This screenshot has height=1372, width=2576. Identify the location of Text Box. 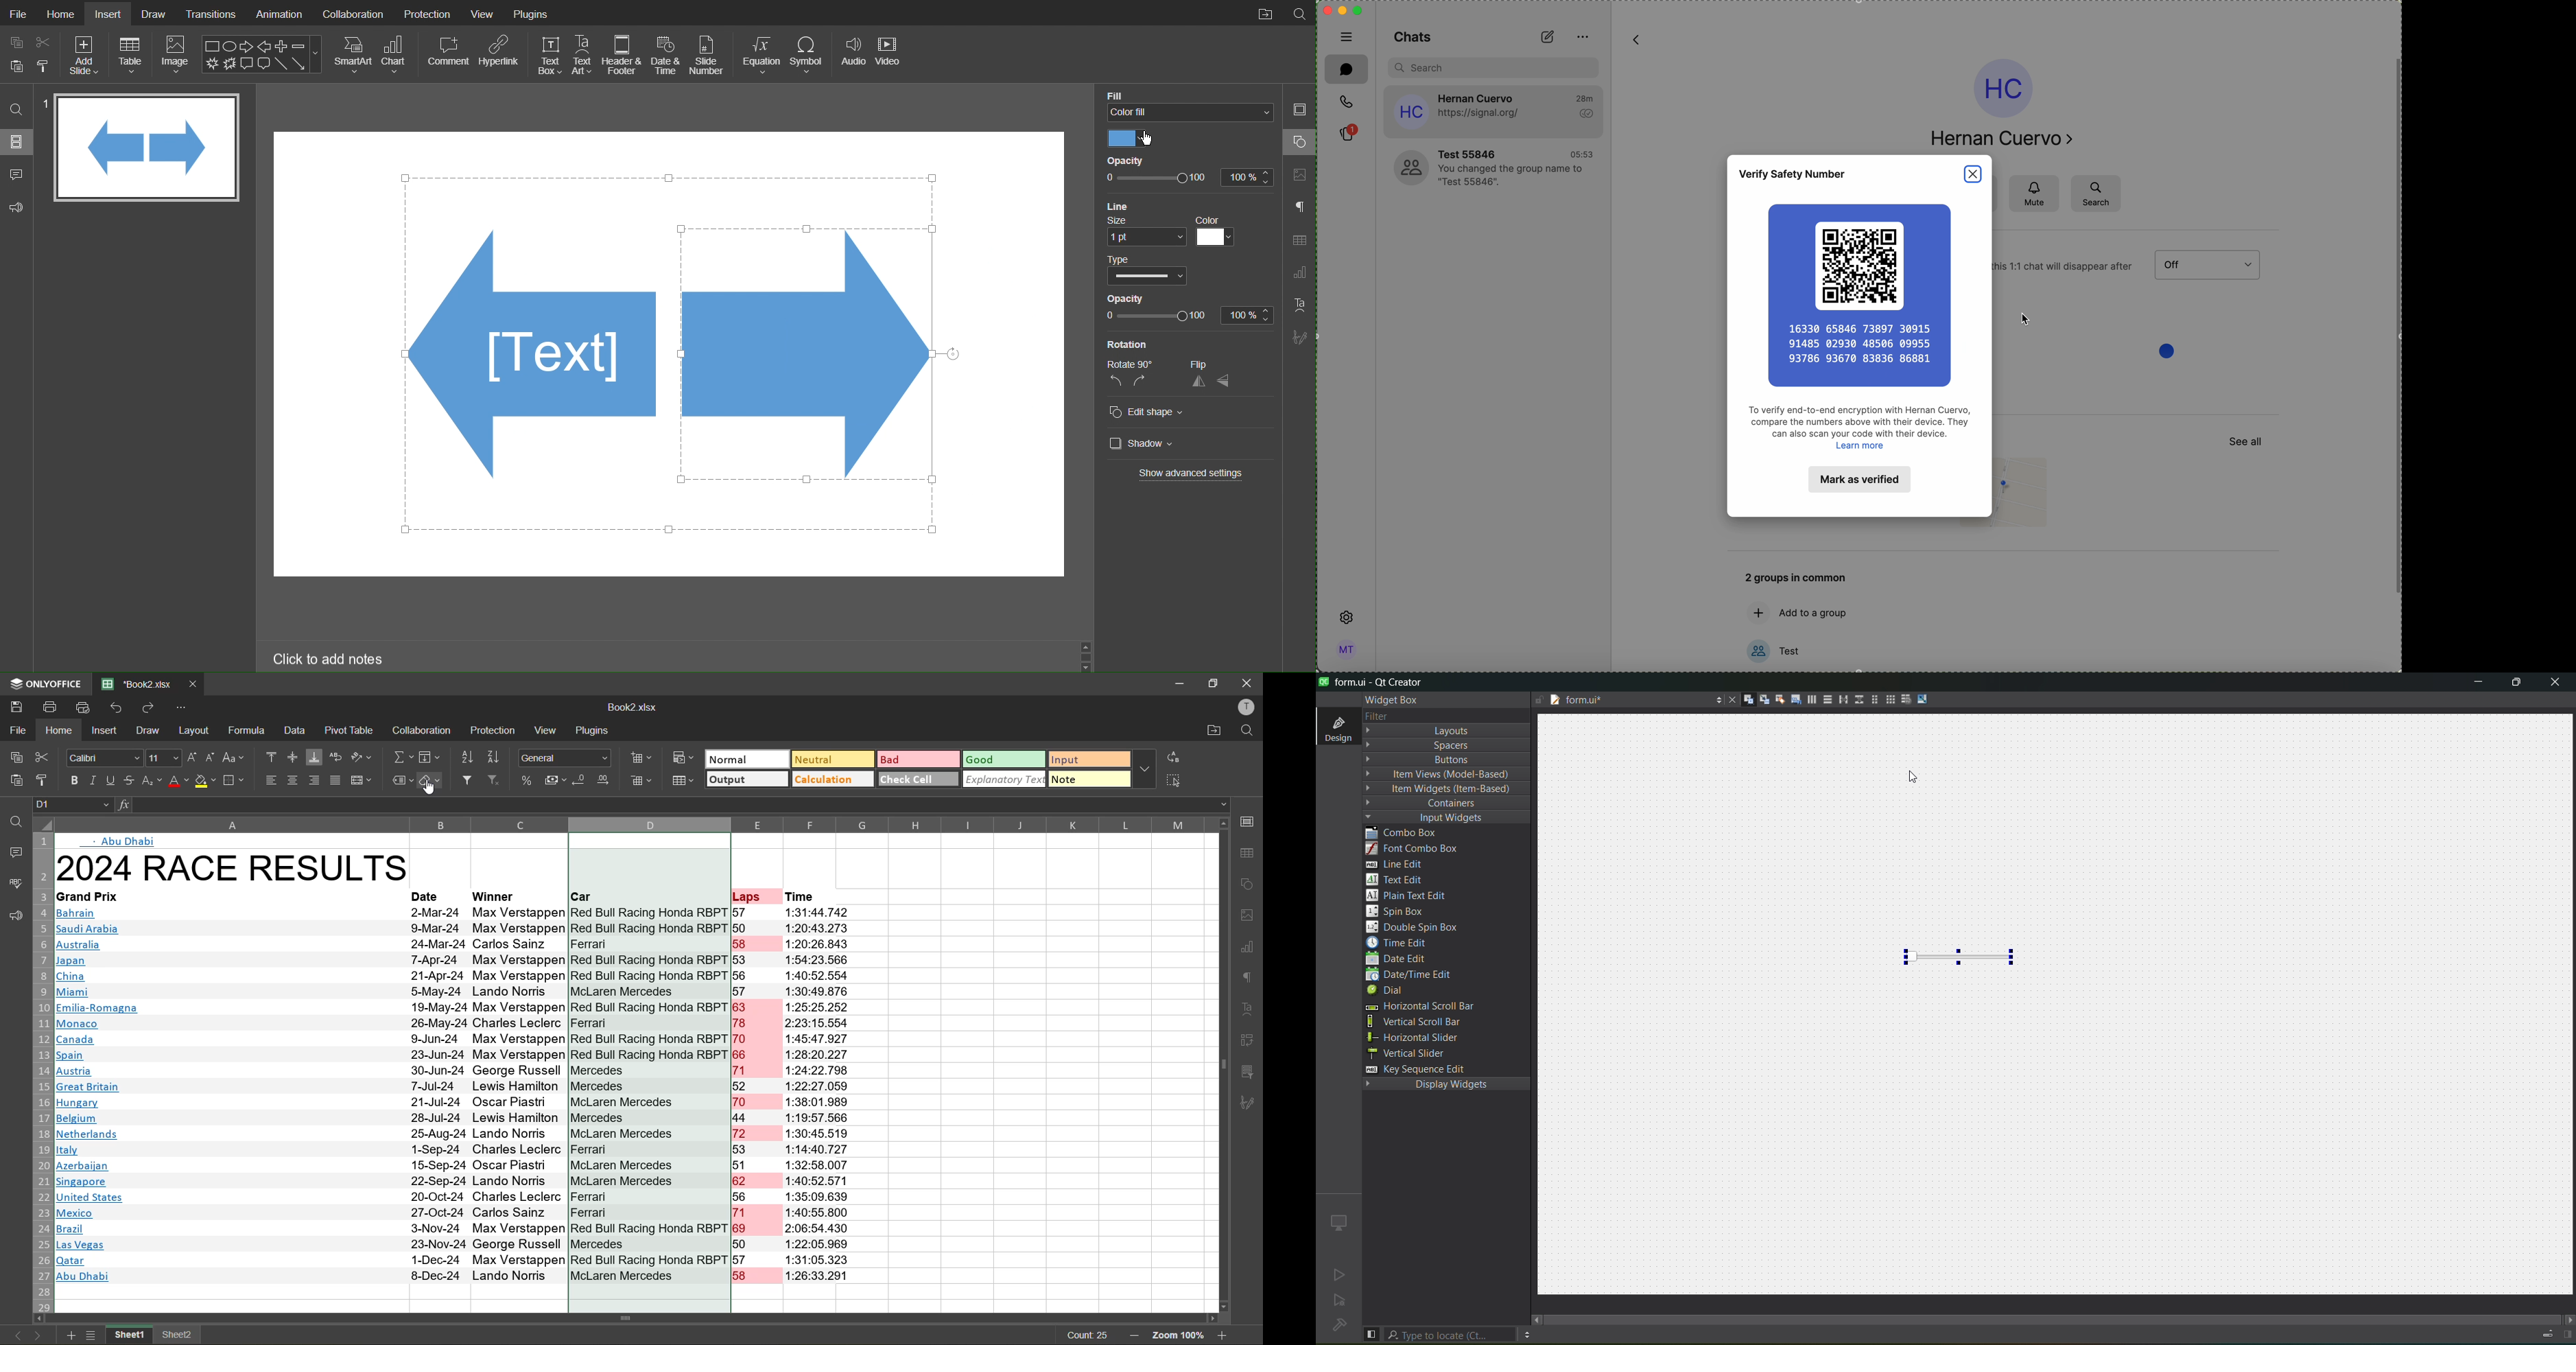
(550, 55).